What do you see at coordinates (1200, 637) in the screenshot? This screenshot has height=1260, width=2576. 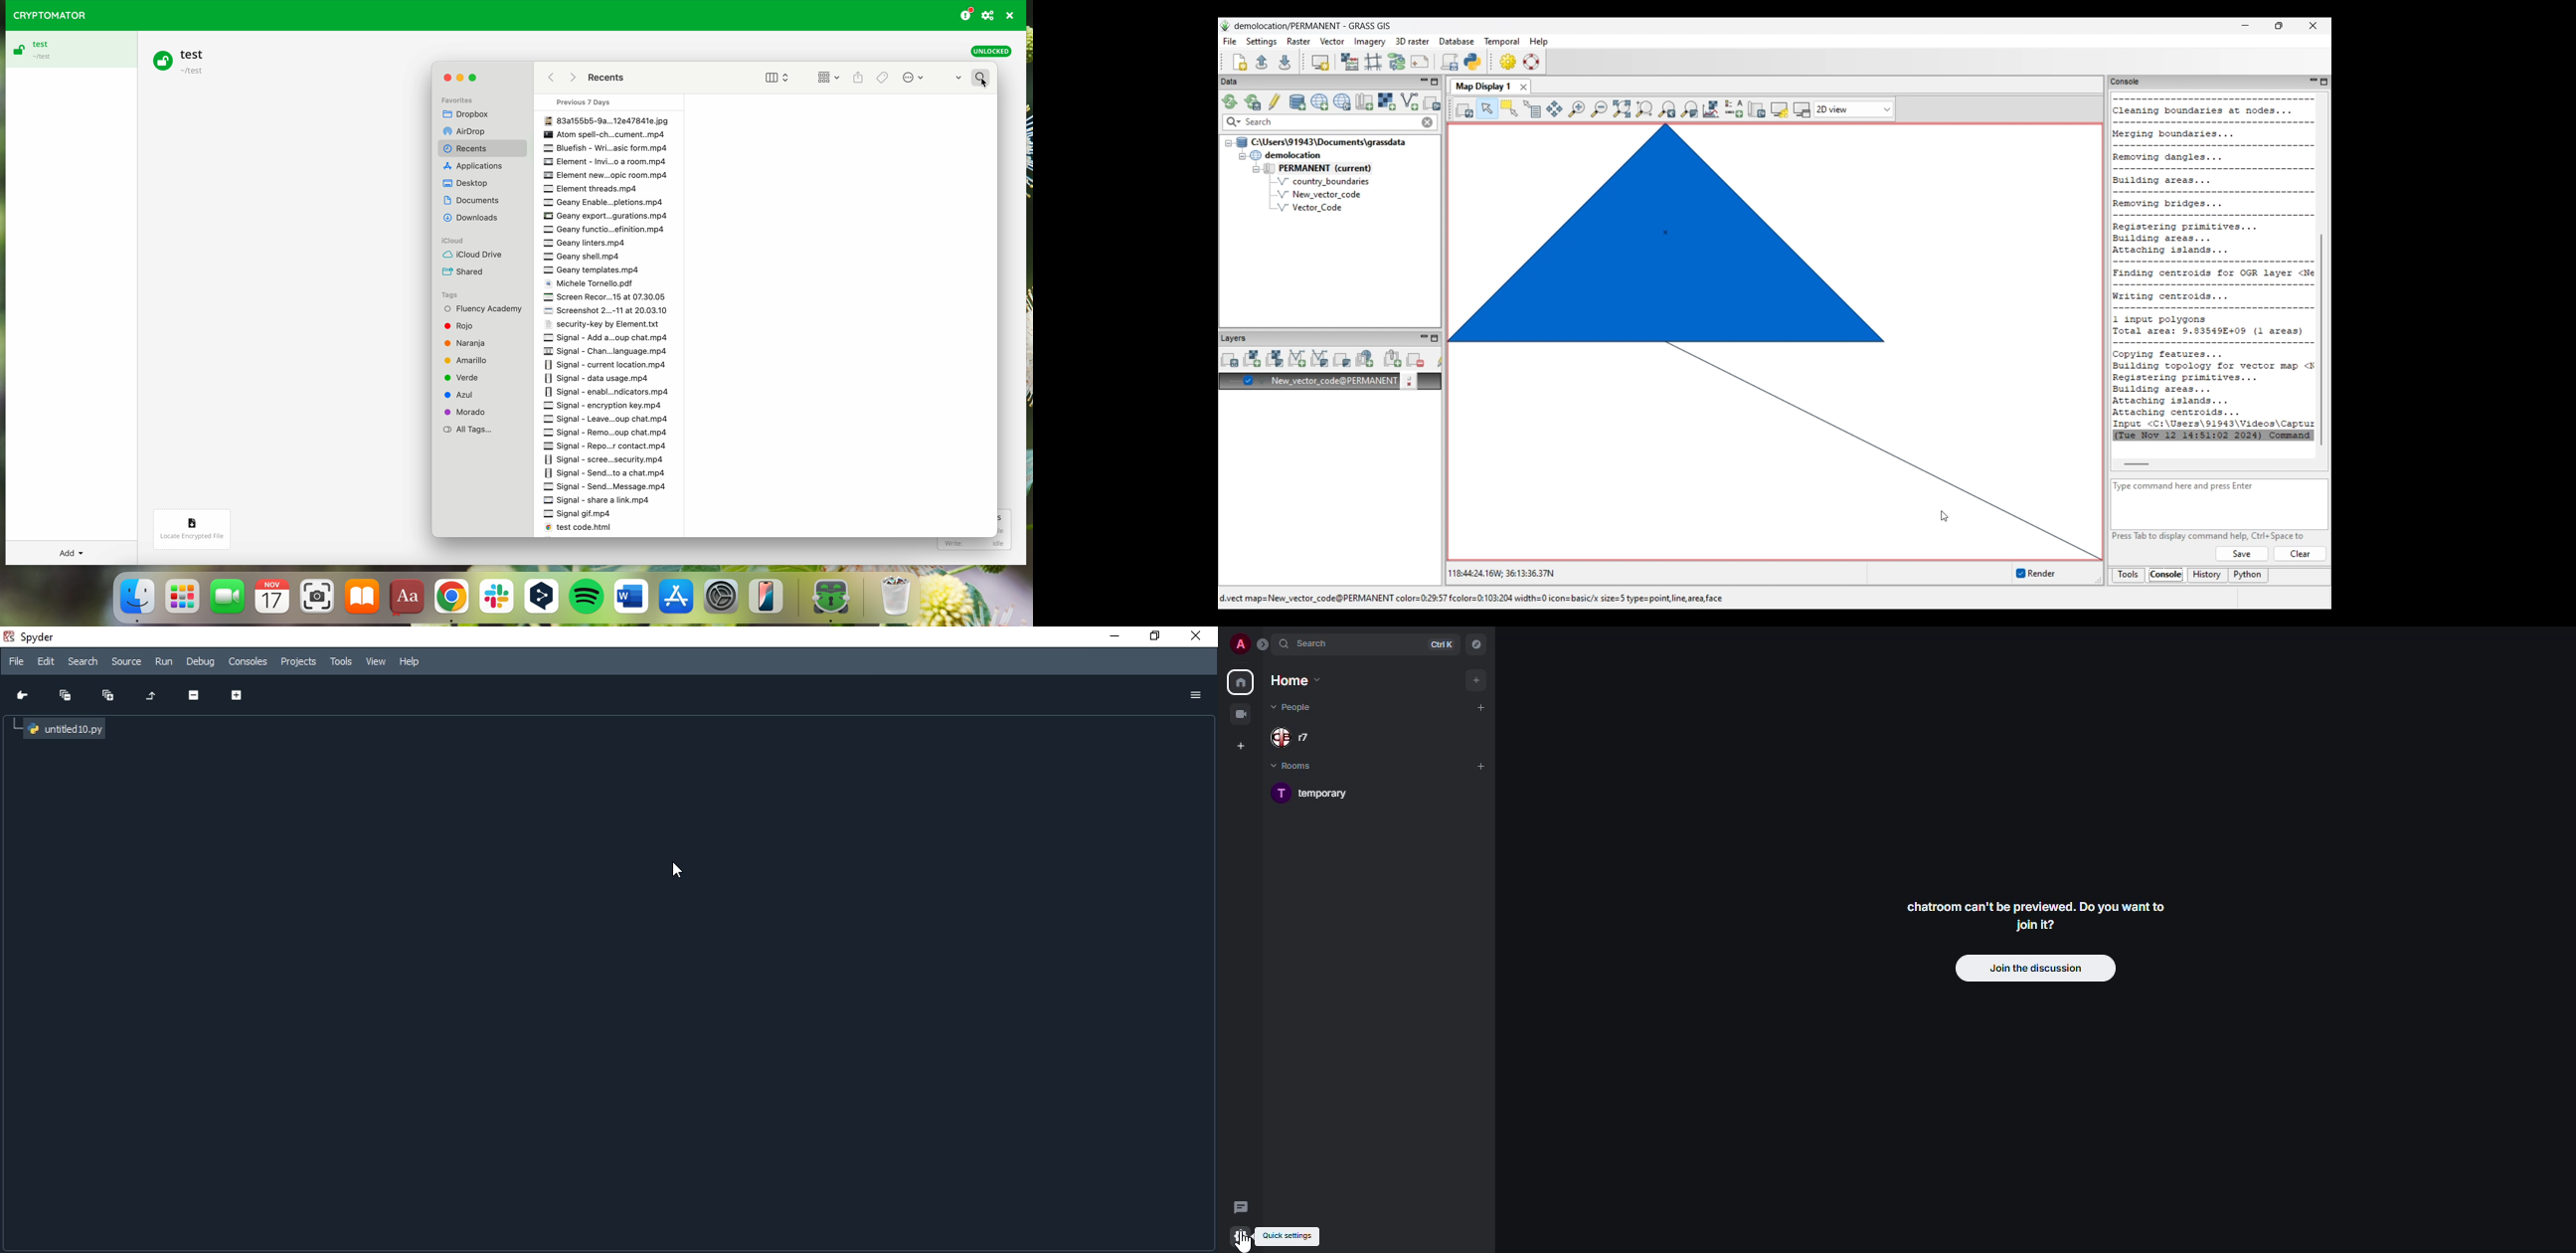 I see `close` at bounding box center [1200, 637].